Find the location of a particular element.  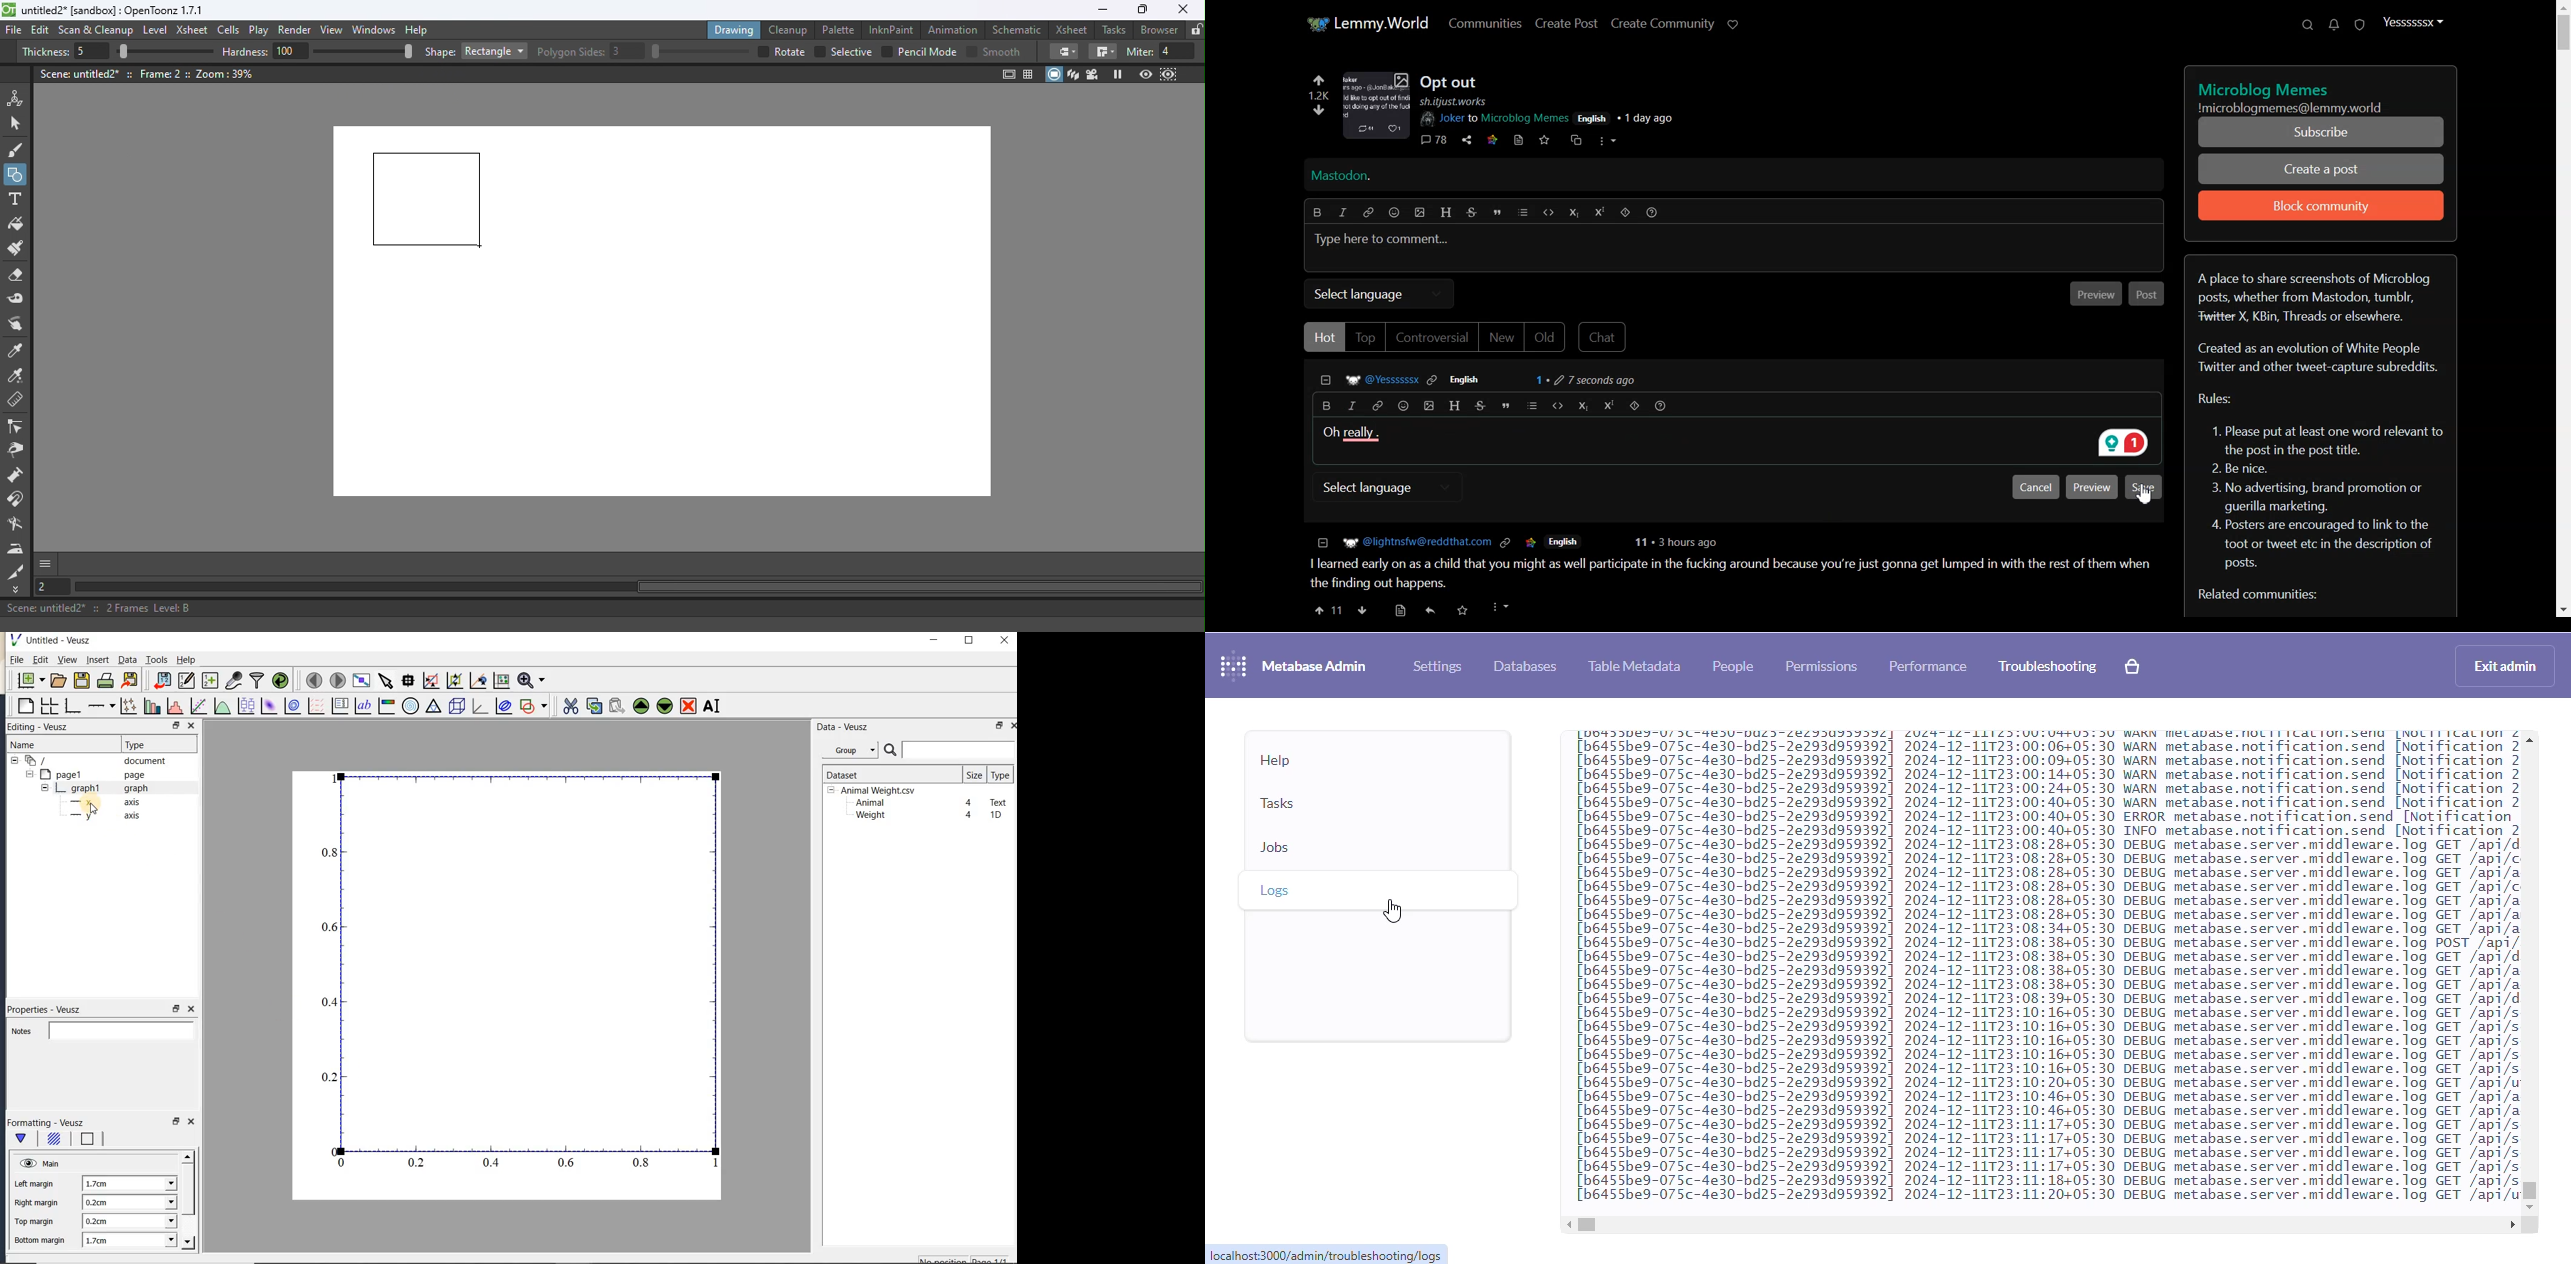

Data-Veusz is located at coordinates (843, 727).